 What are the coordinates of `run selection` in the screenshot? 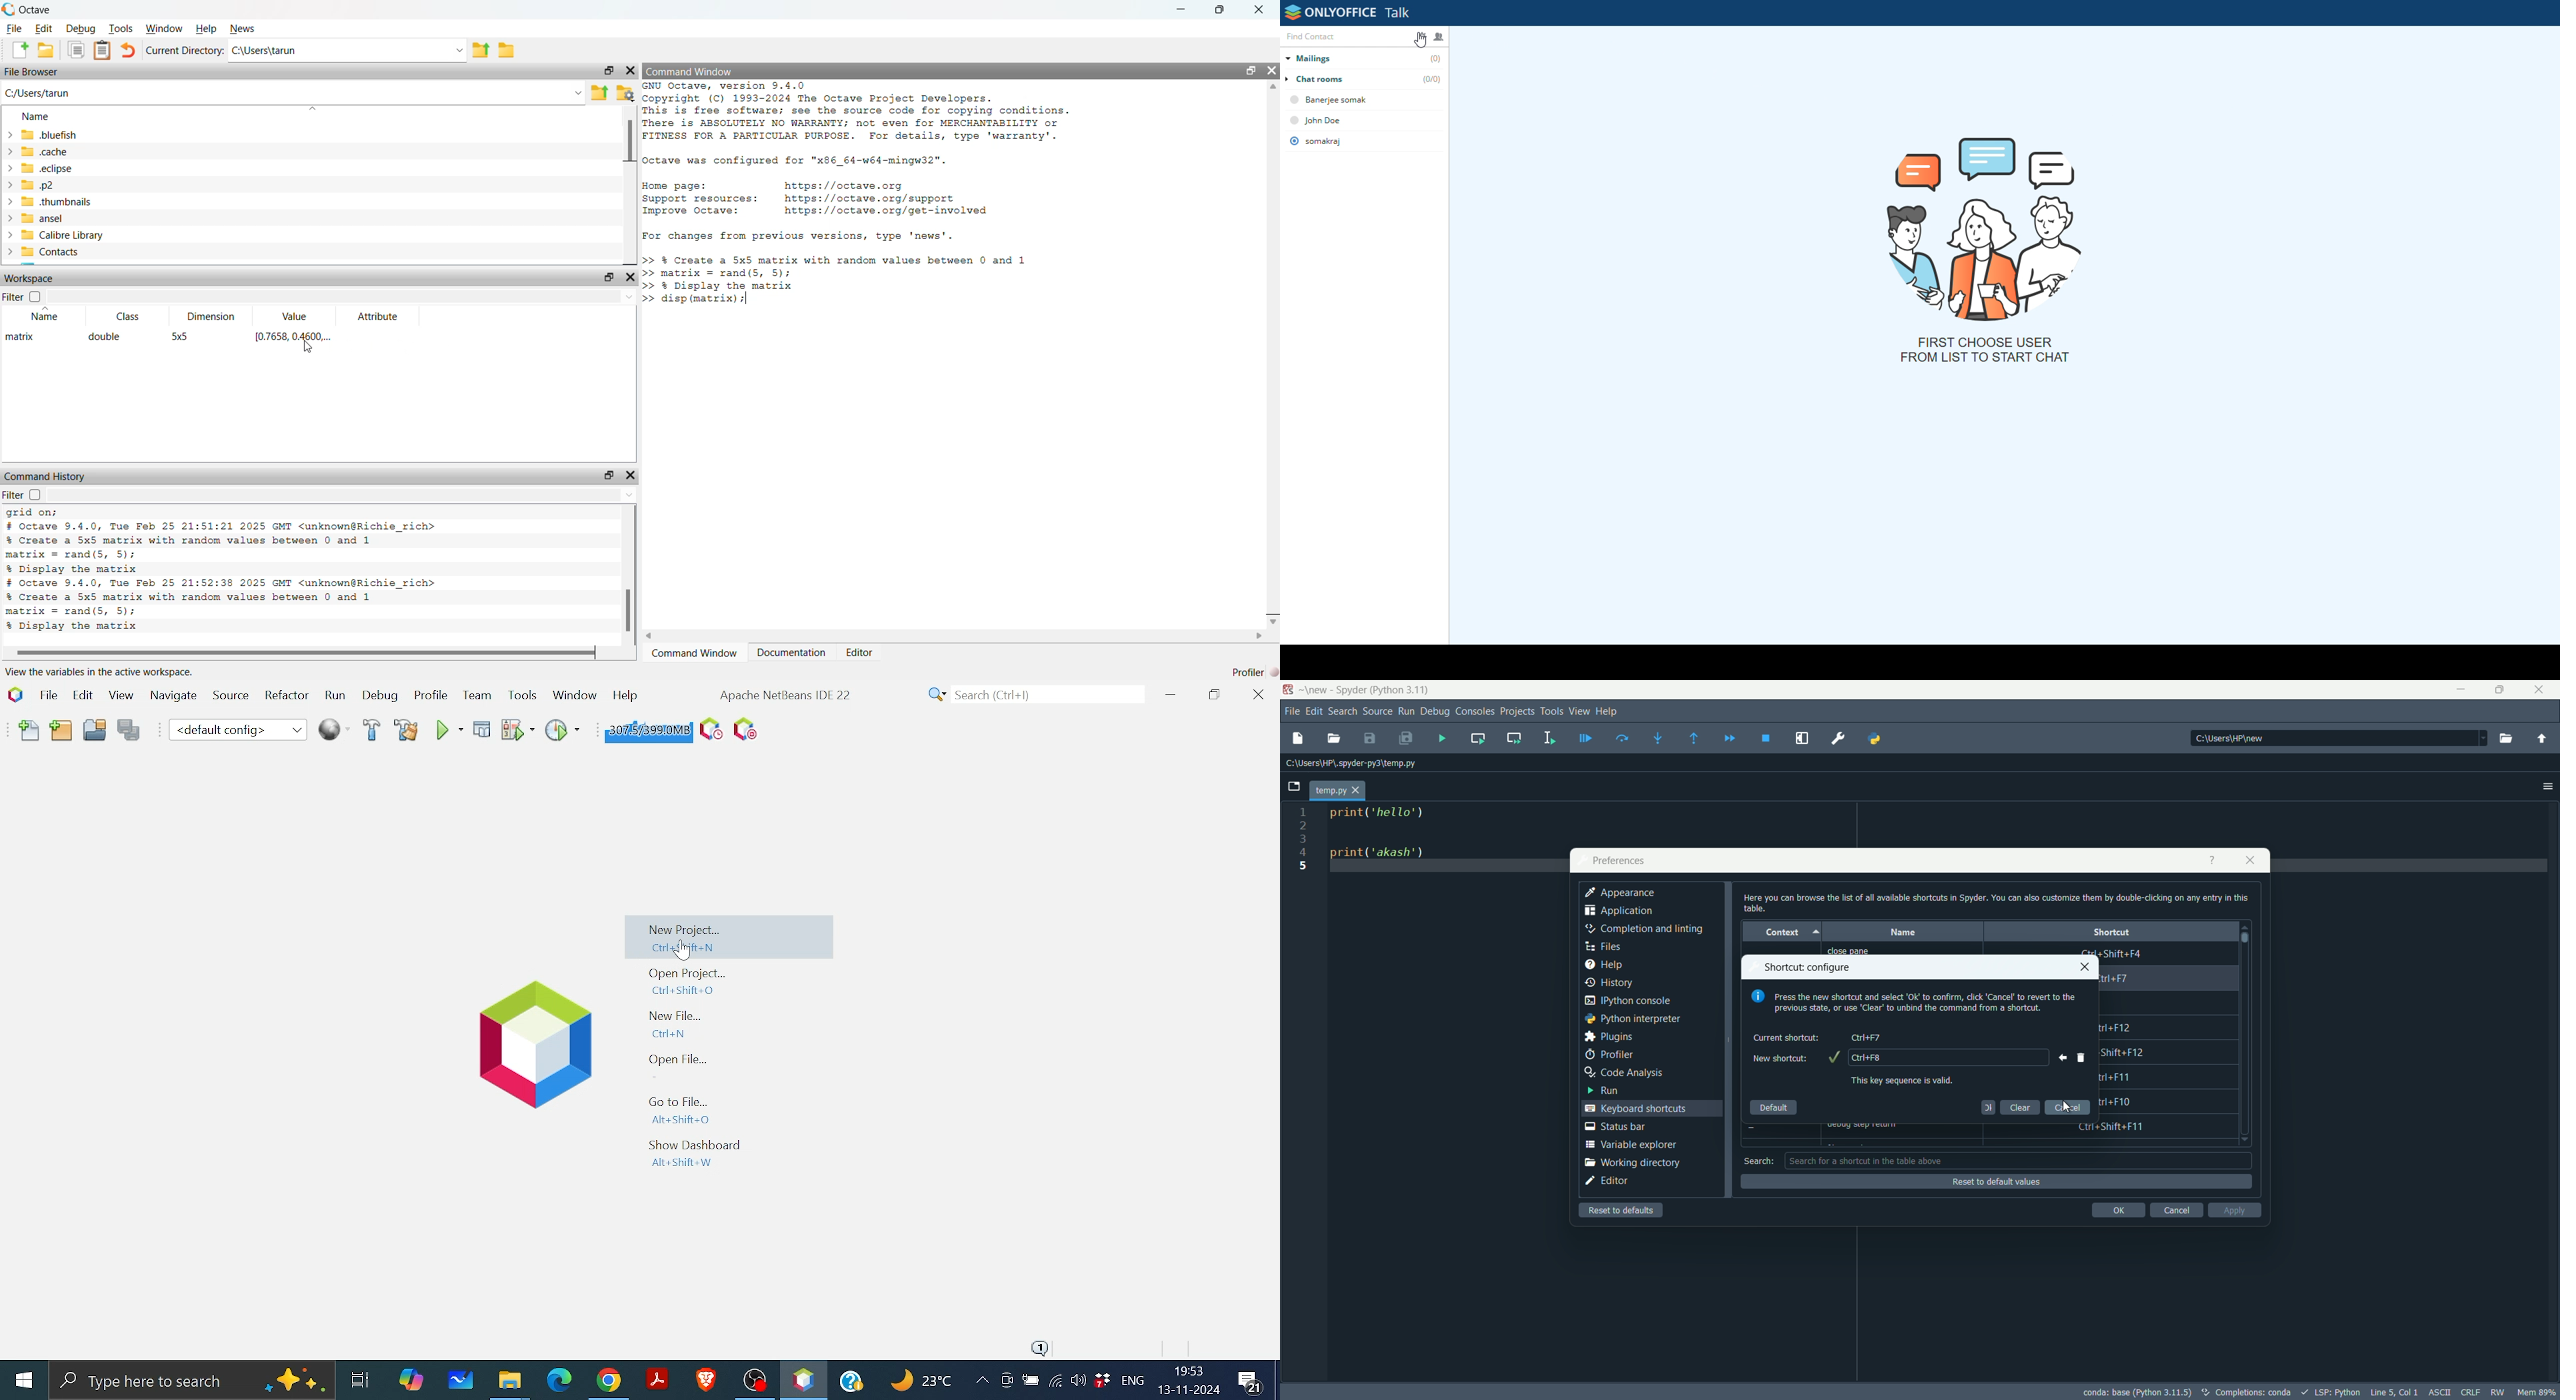 It's located at (1547, 739).